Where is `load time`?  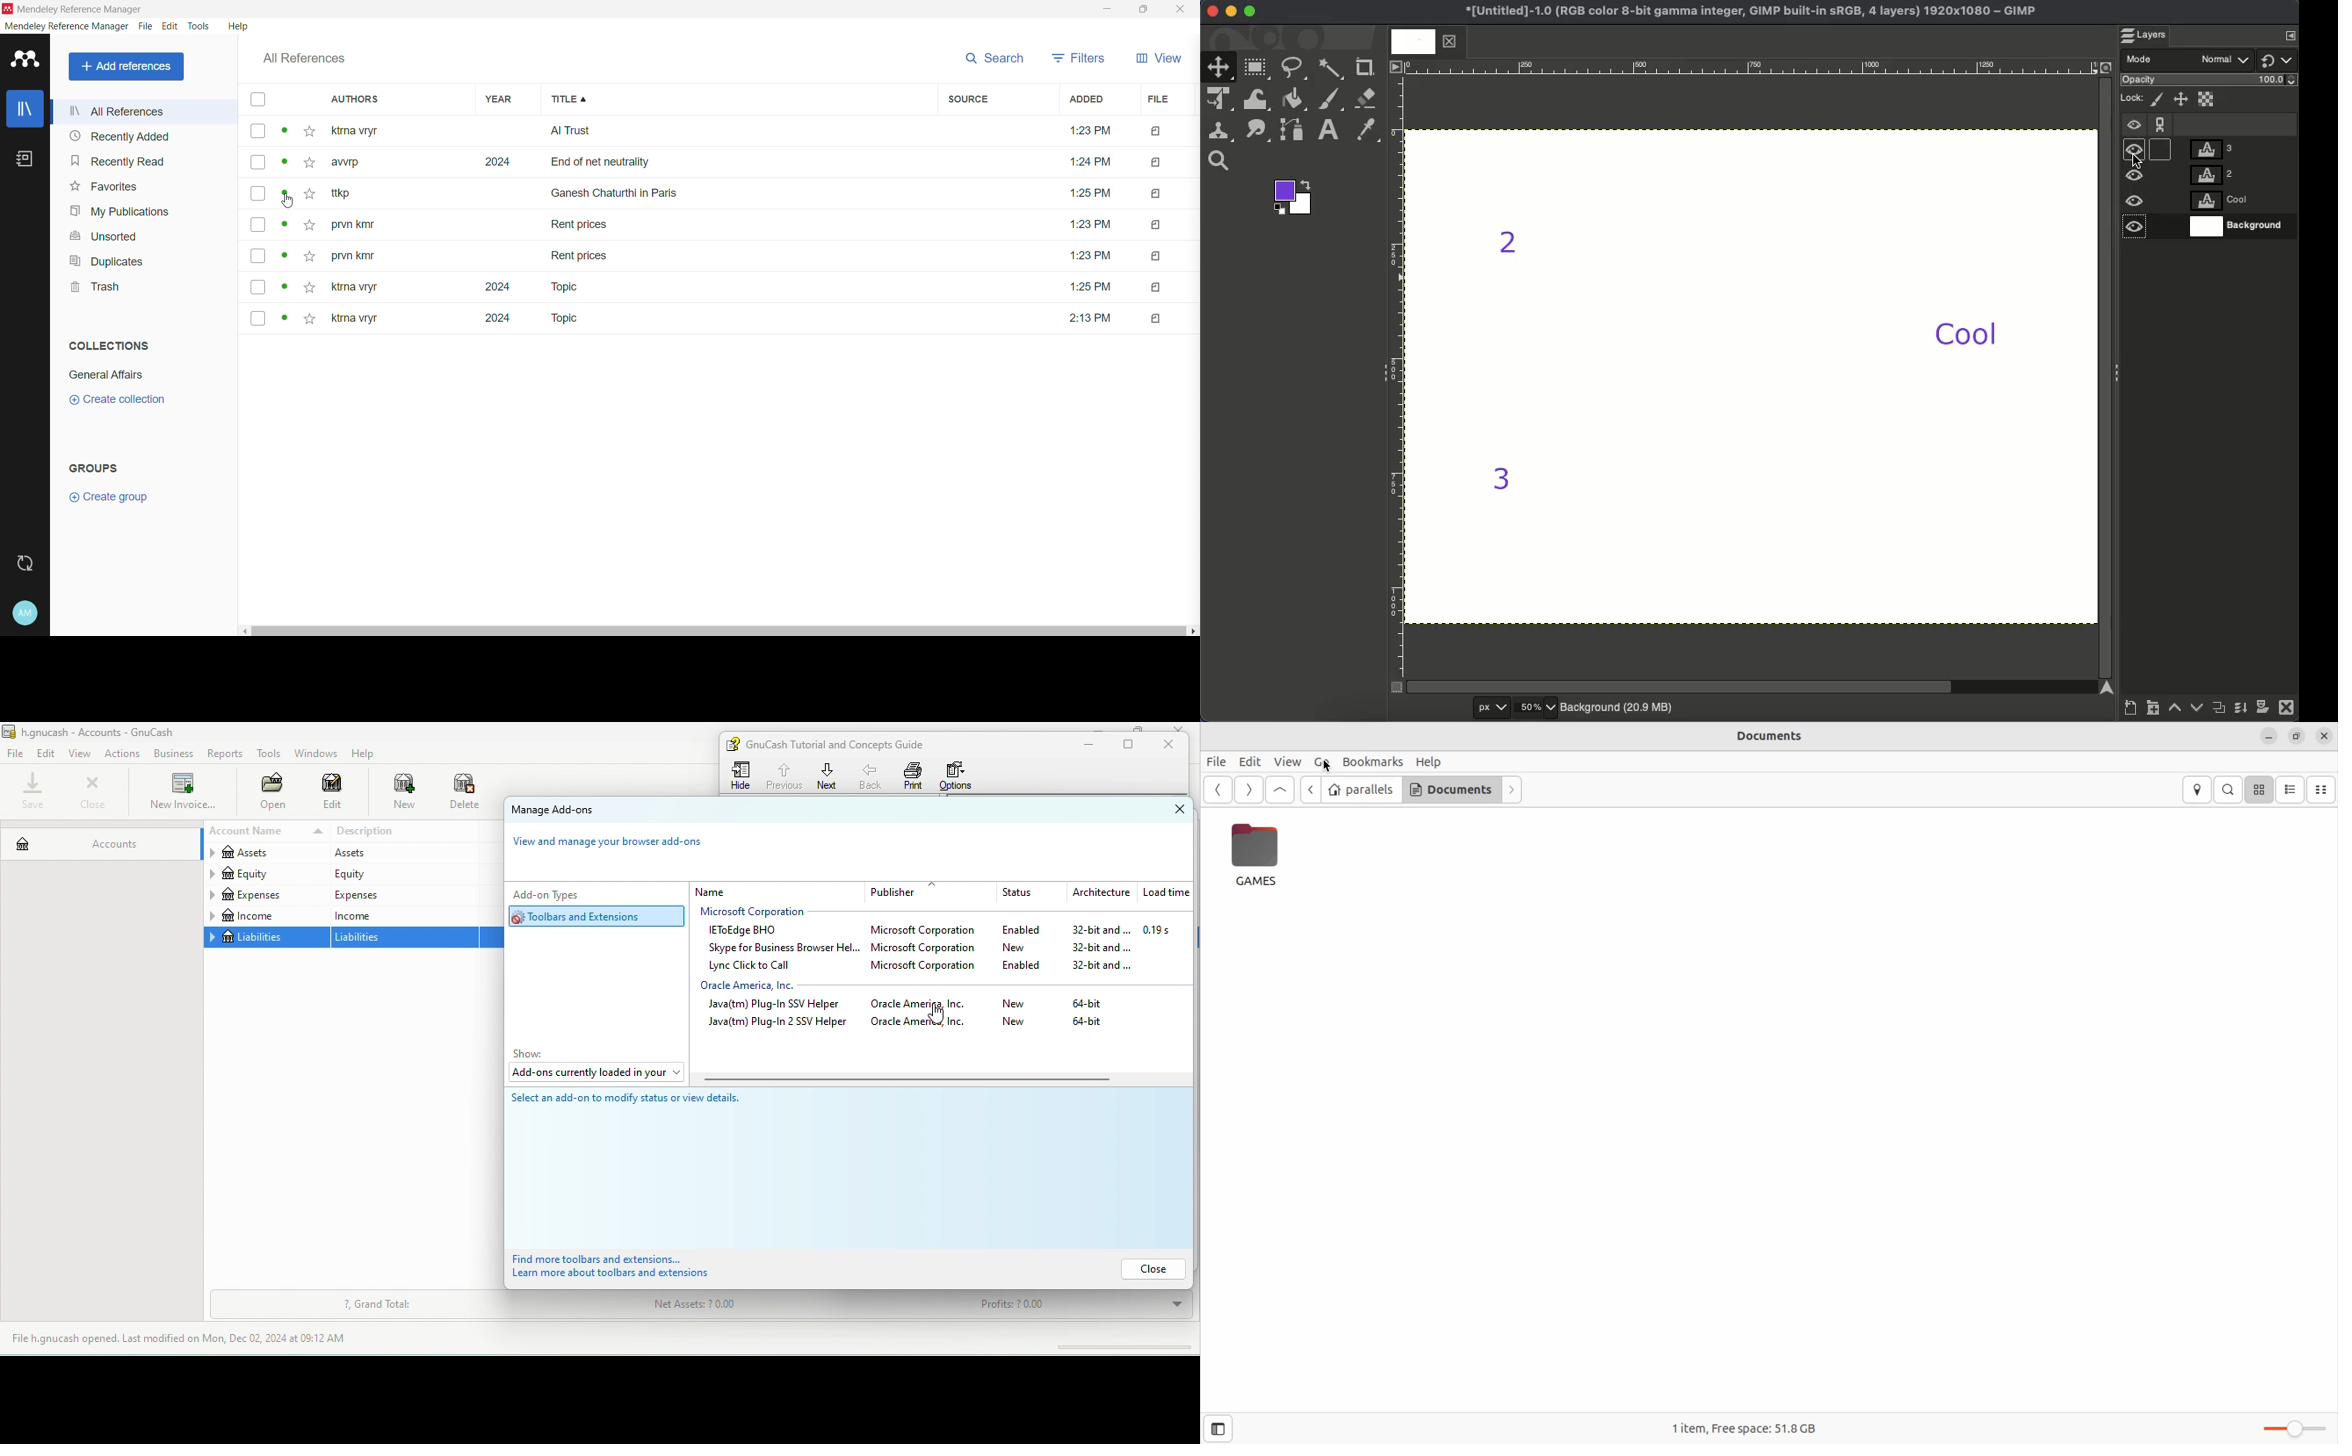
load time is located at coordinates (1164, 893).